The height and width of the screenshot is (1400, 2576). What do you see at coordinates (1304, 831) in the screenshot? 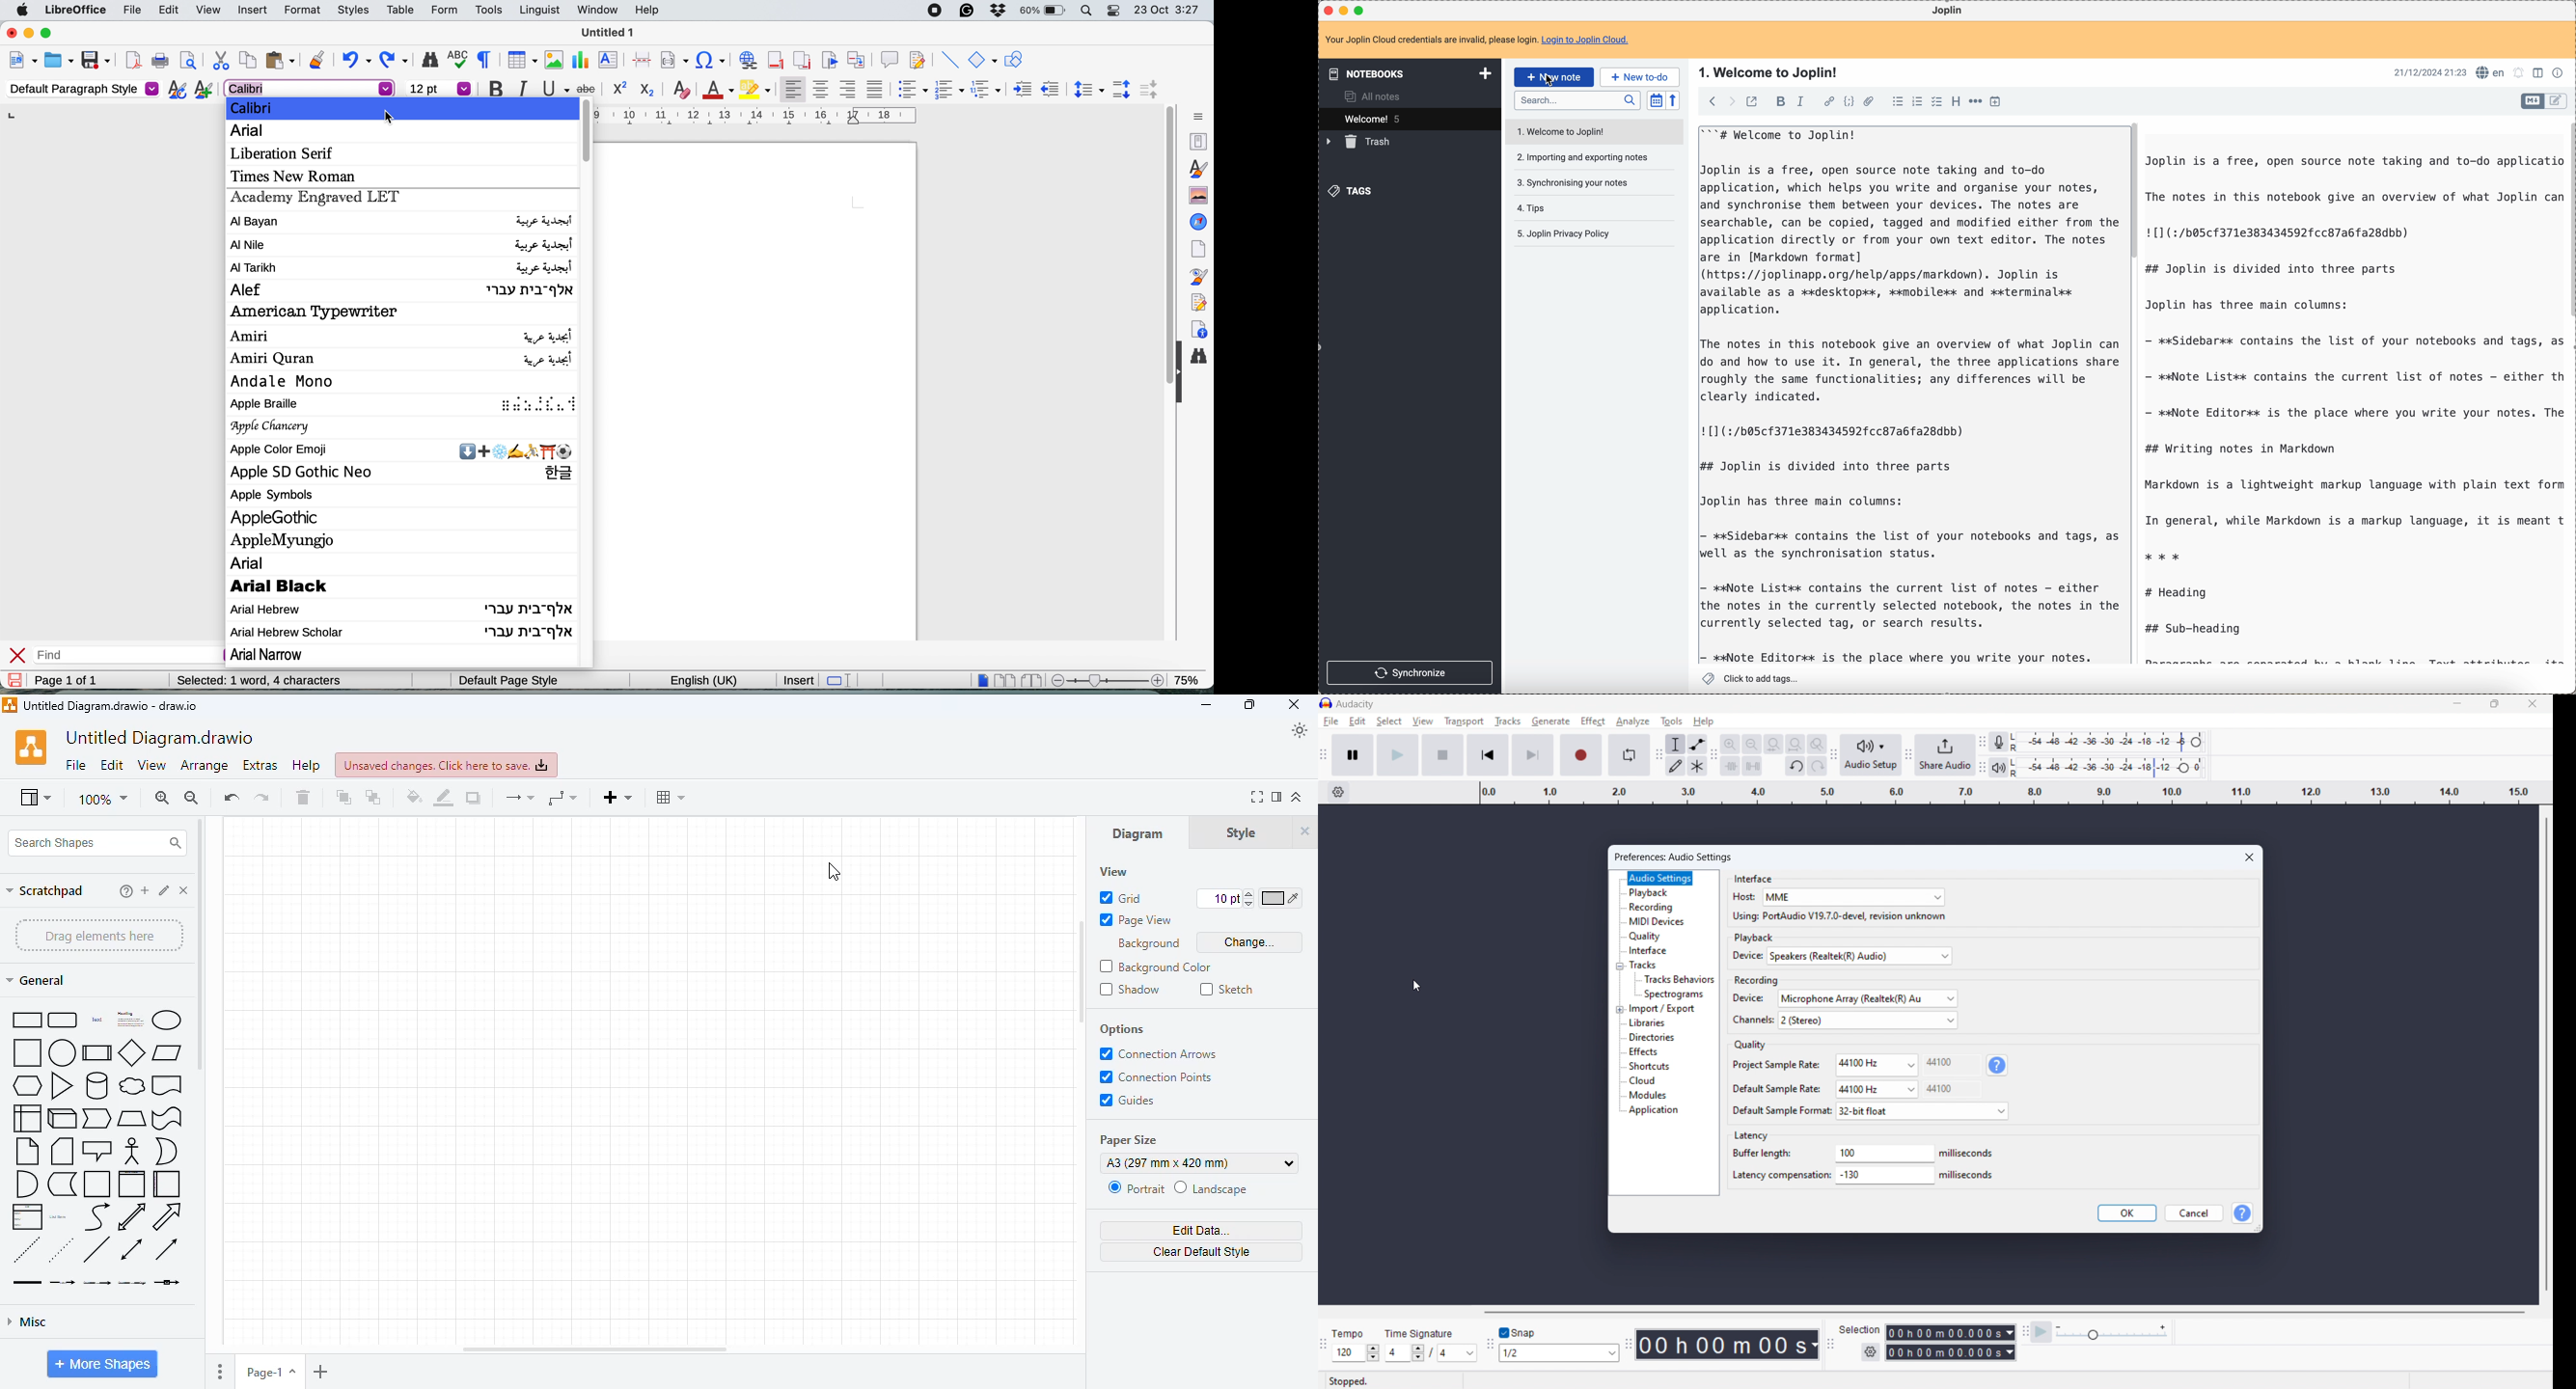
I see `close` at bounding box center [1304, 831].